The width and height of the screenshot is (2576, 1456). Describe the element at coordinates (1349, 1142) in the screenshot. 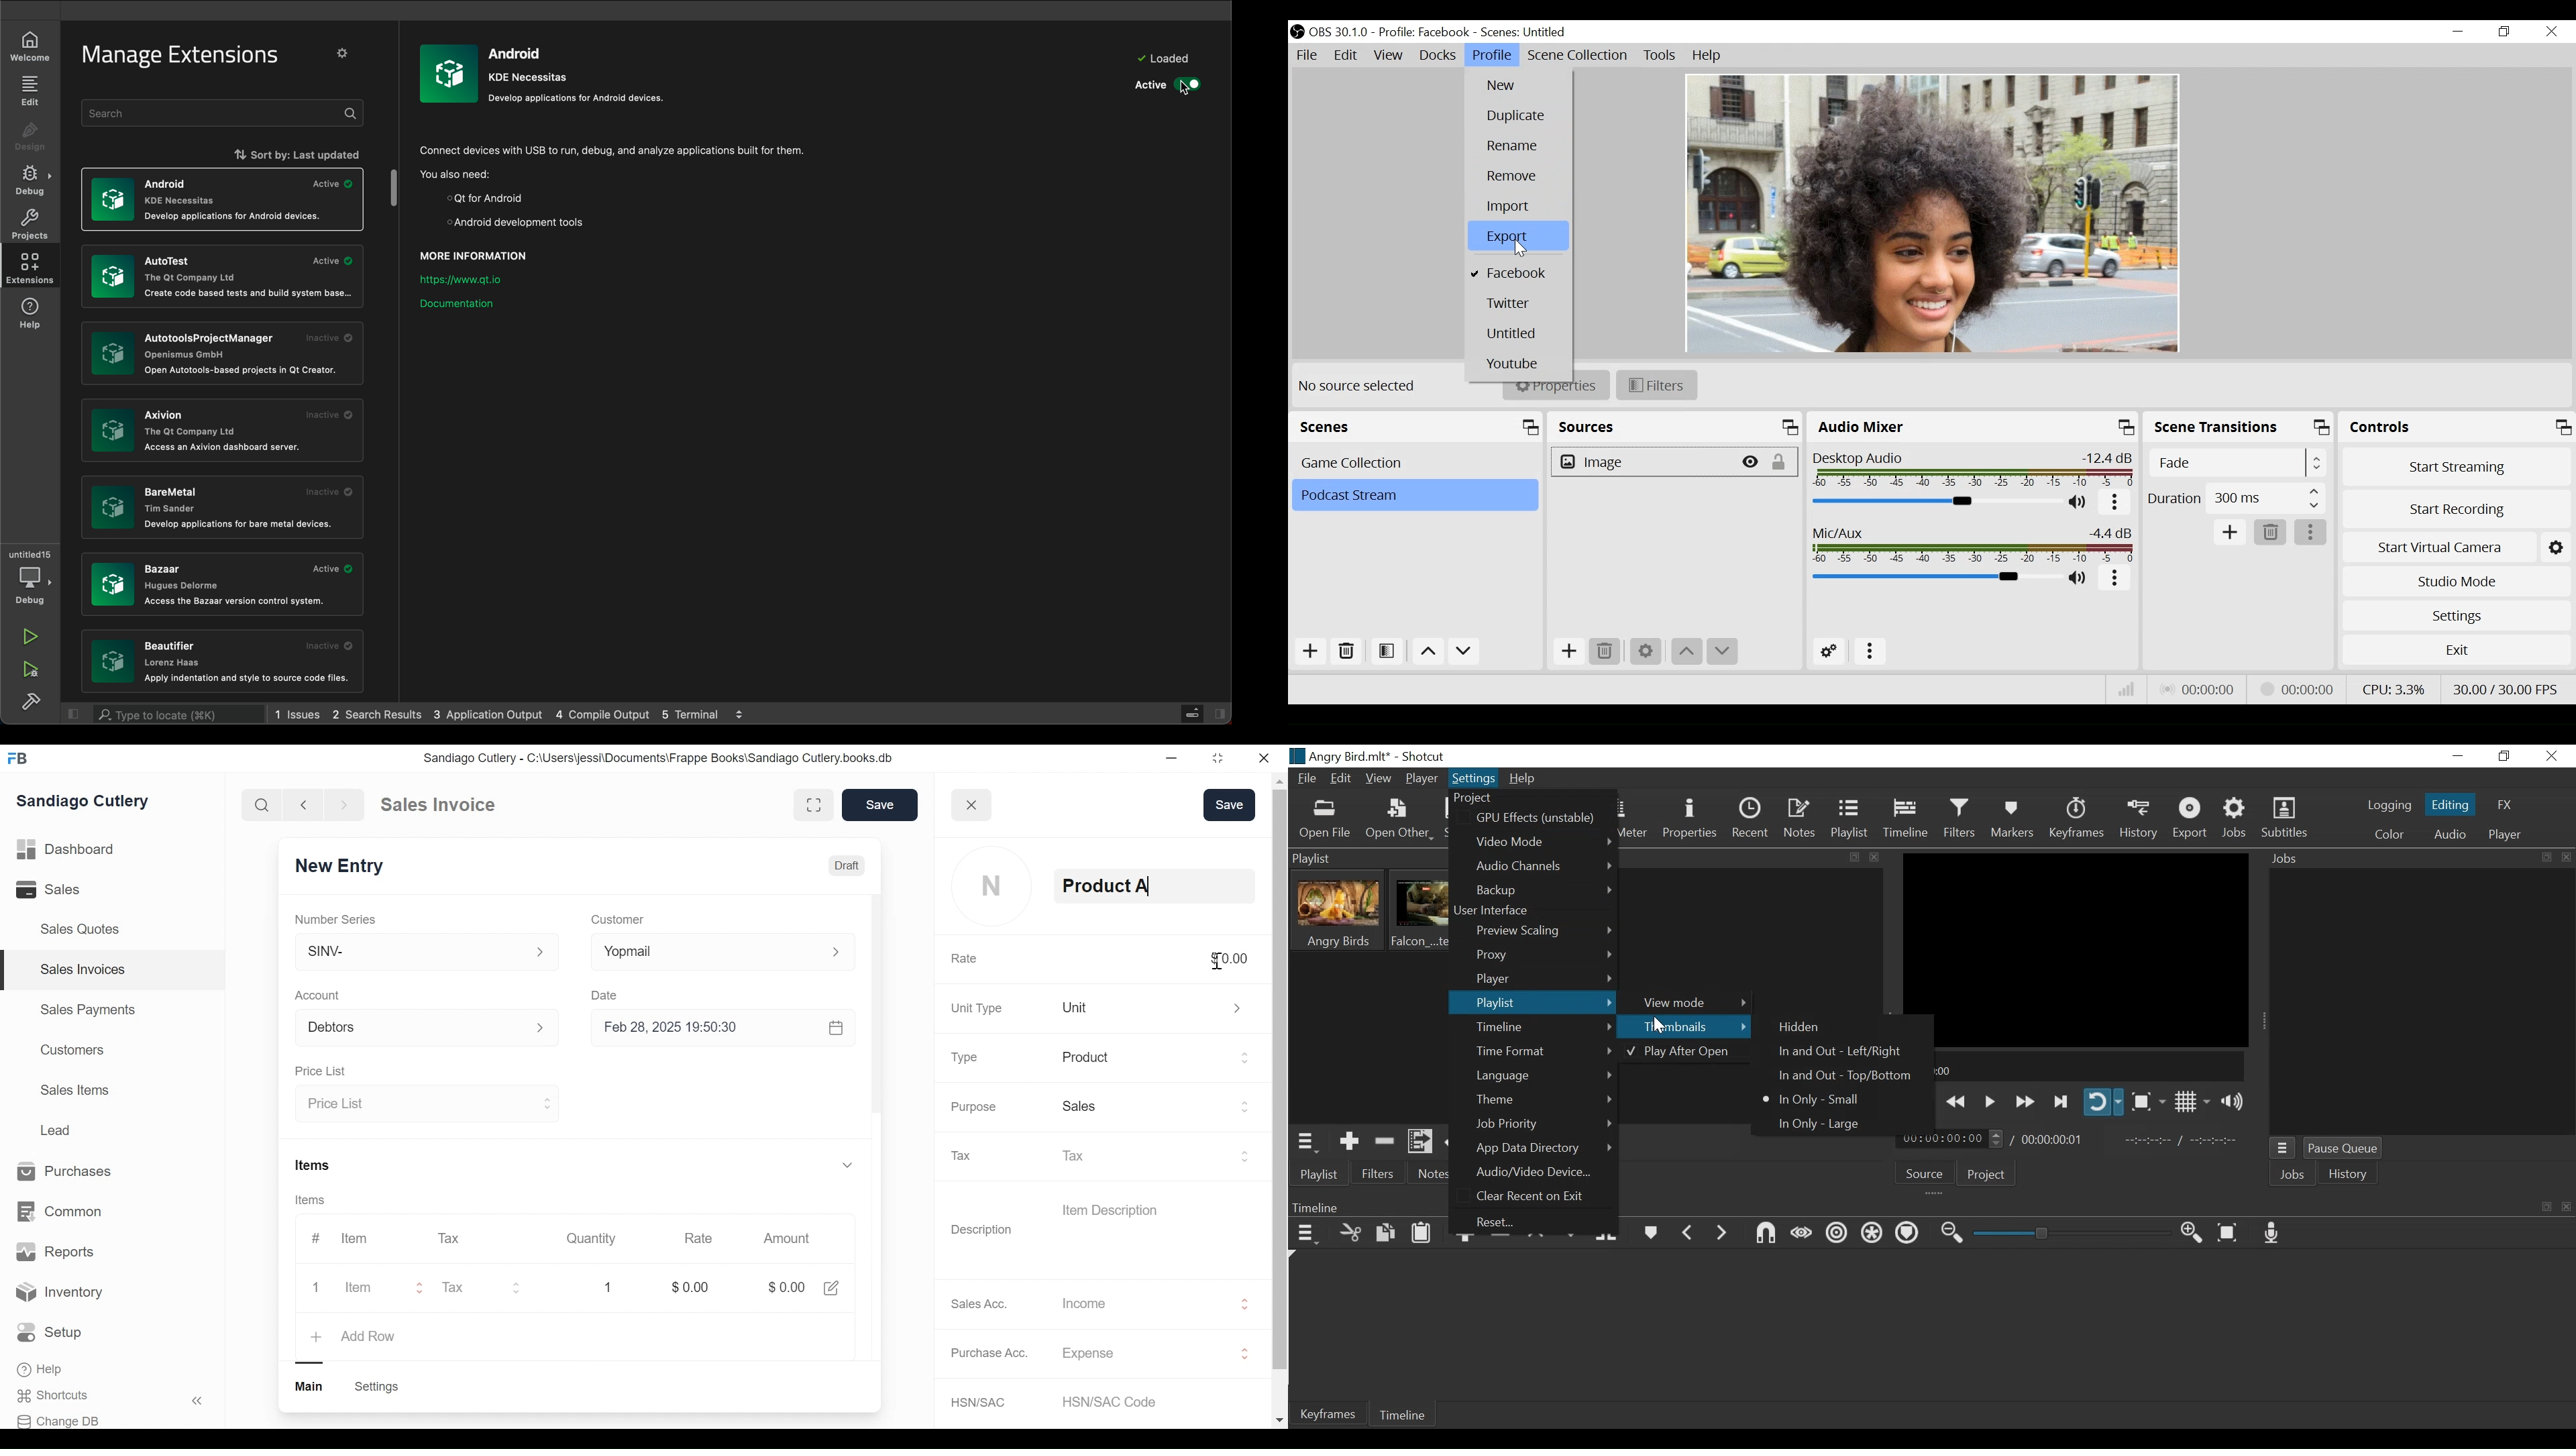

I see `Add the source to the playlist` at that location.